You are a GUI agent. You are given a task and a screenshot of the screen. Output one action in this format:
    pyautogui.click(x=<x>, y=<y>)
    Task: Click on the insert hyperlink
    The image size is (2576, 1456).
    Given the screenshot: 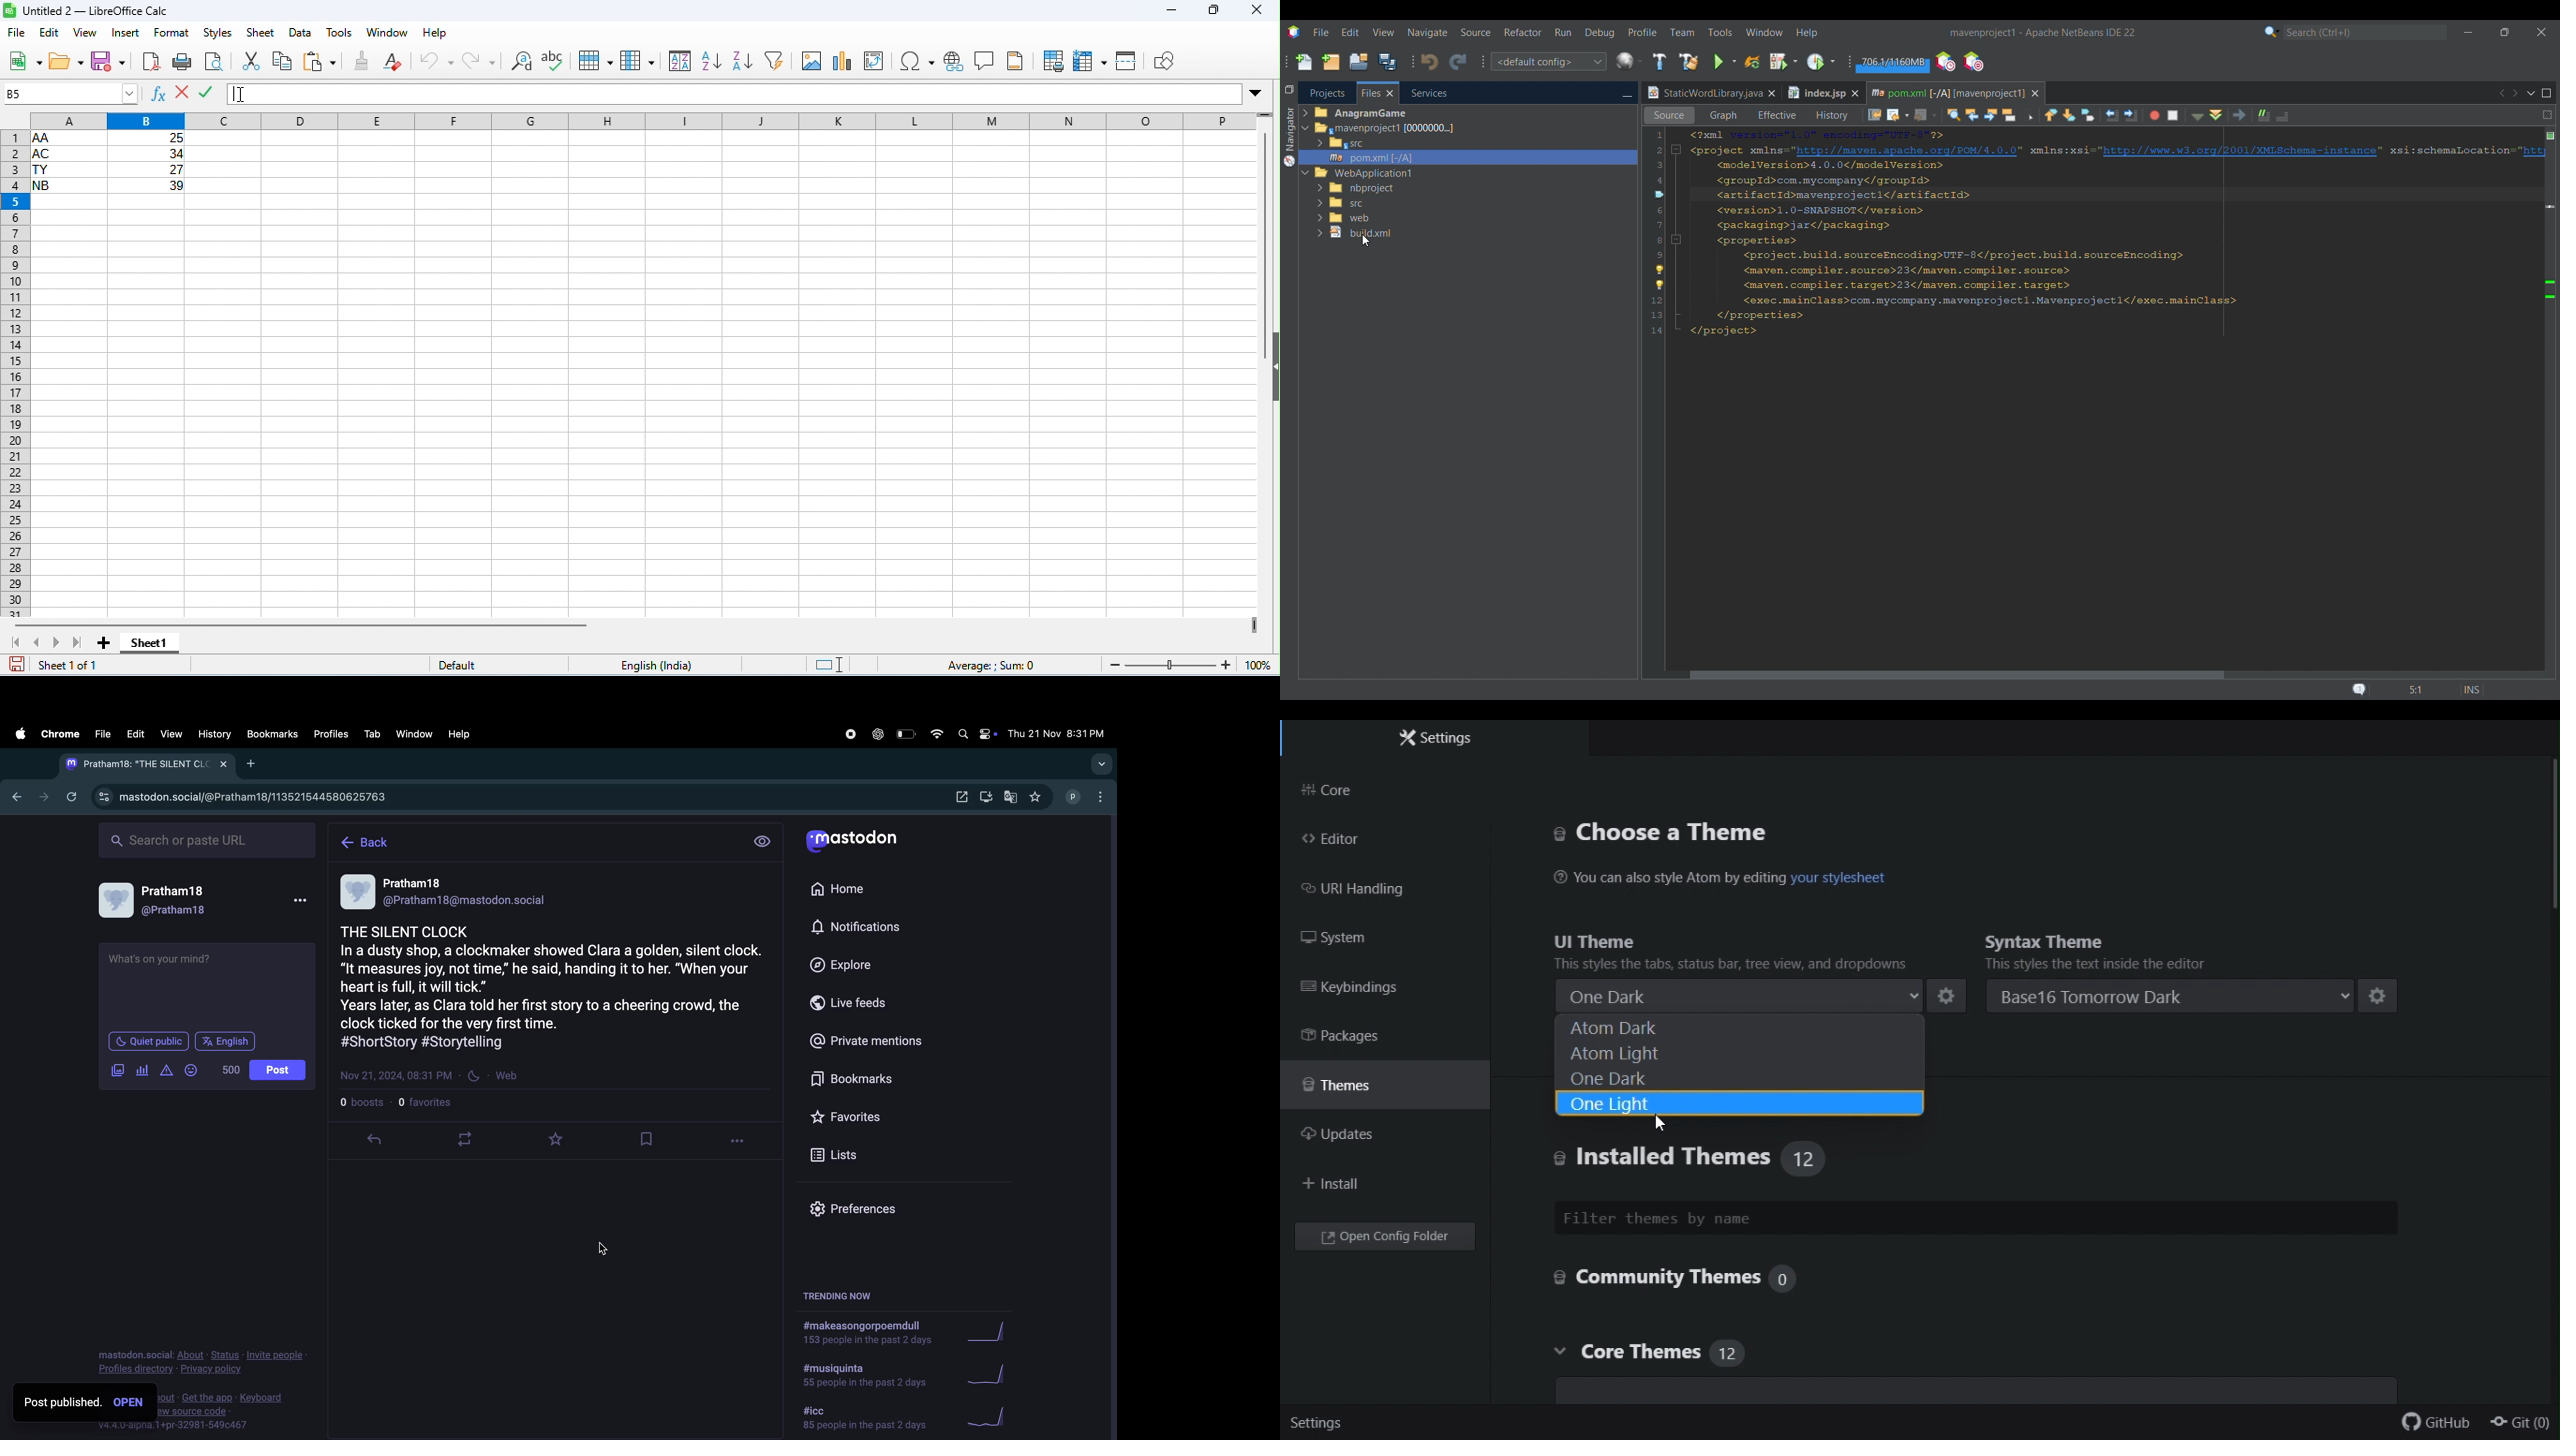 What is the action you would take?
    pyautogui.click(x=953, y=63)
    